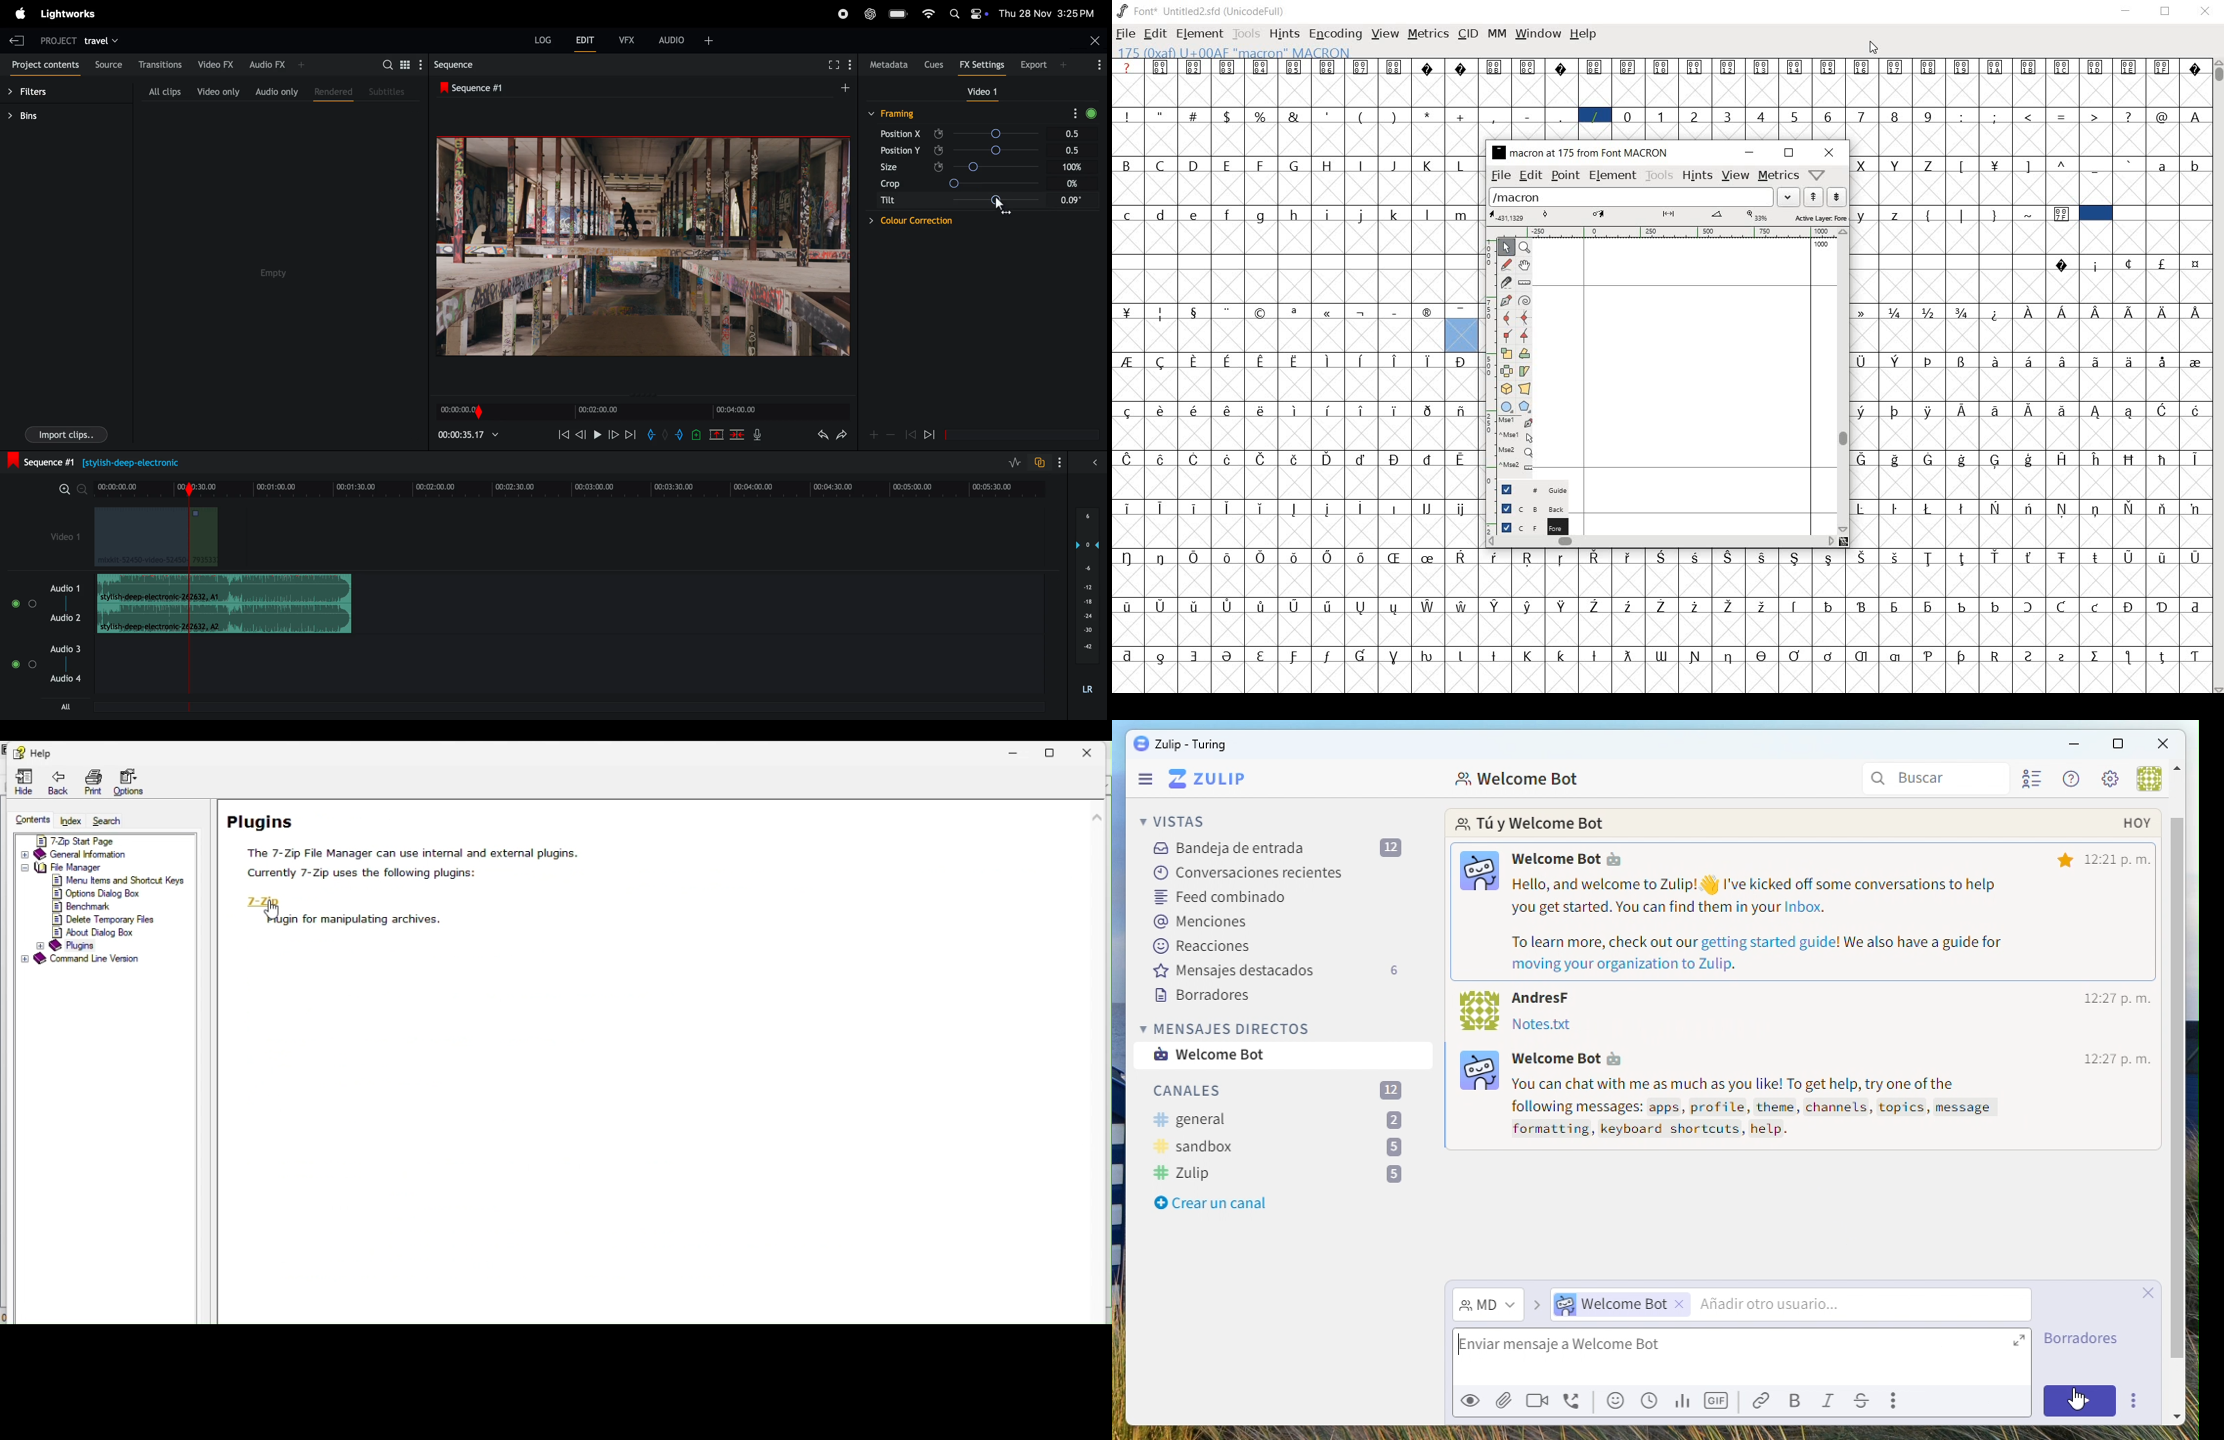 The image size is (2240, 1456). Describe the element at coordinates (2195, 362) in the screenshot. I see `Symbol` at that location.